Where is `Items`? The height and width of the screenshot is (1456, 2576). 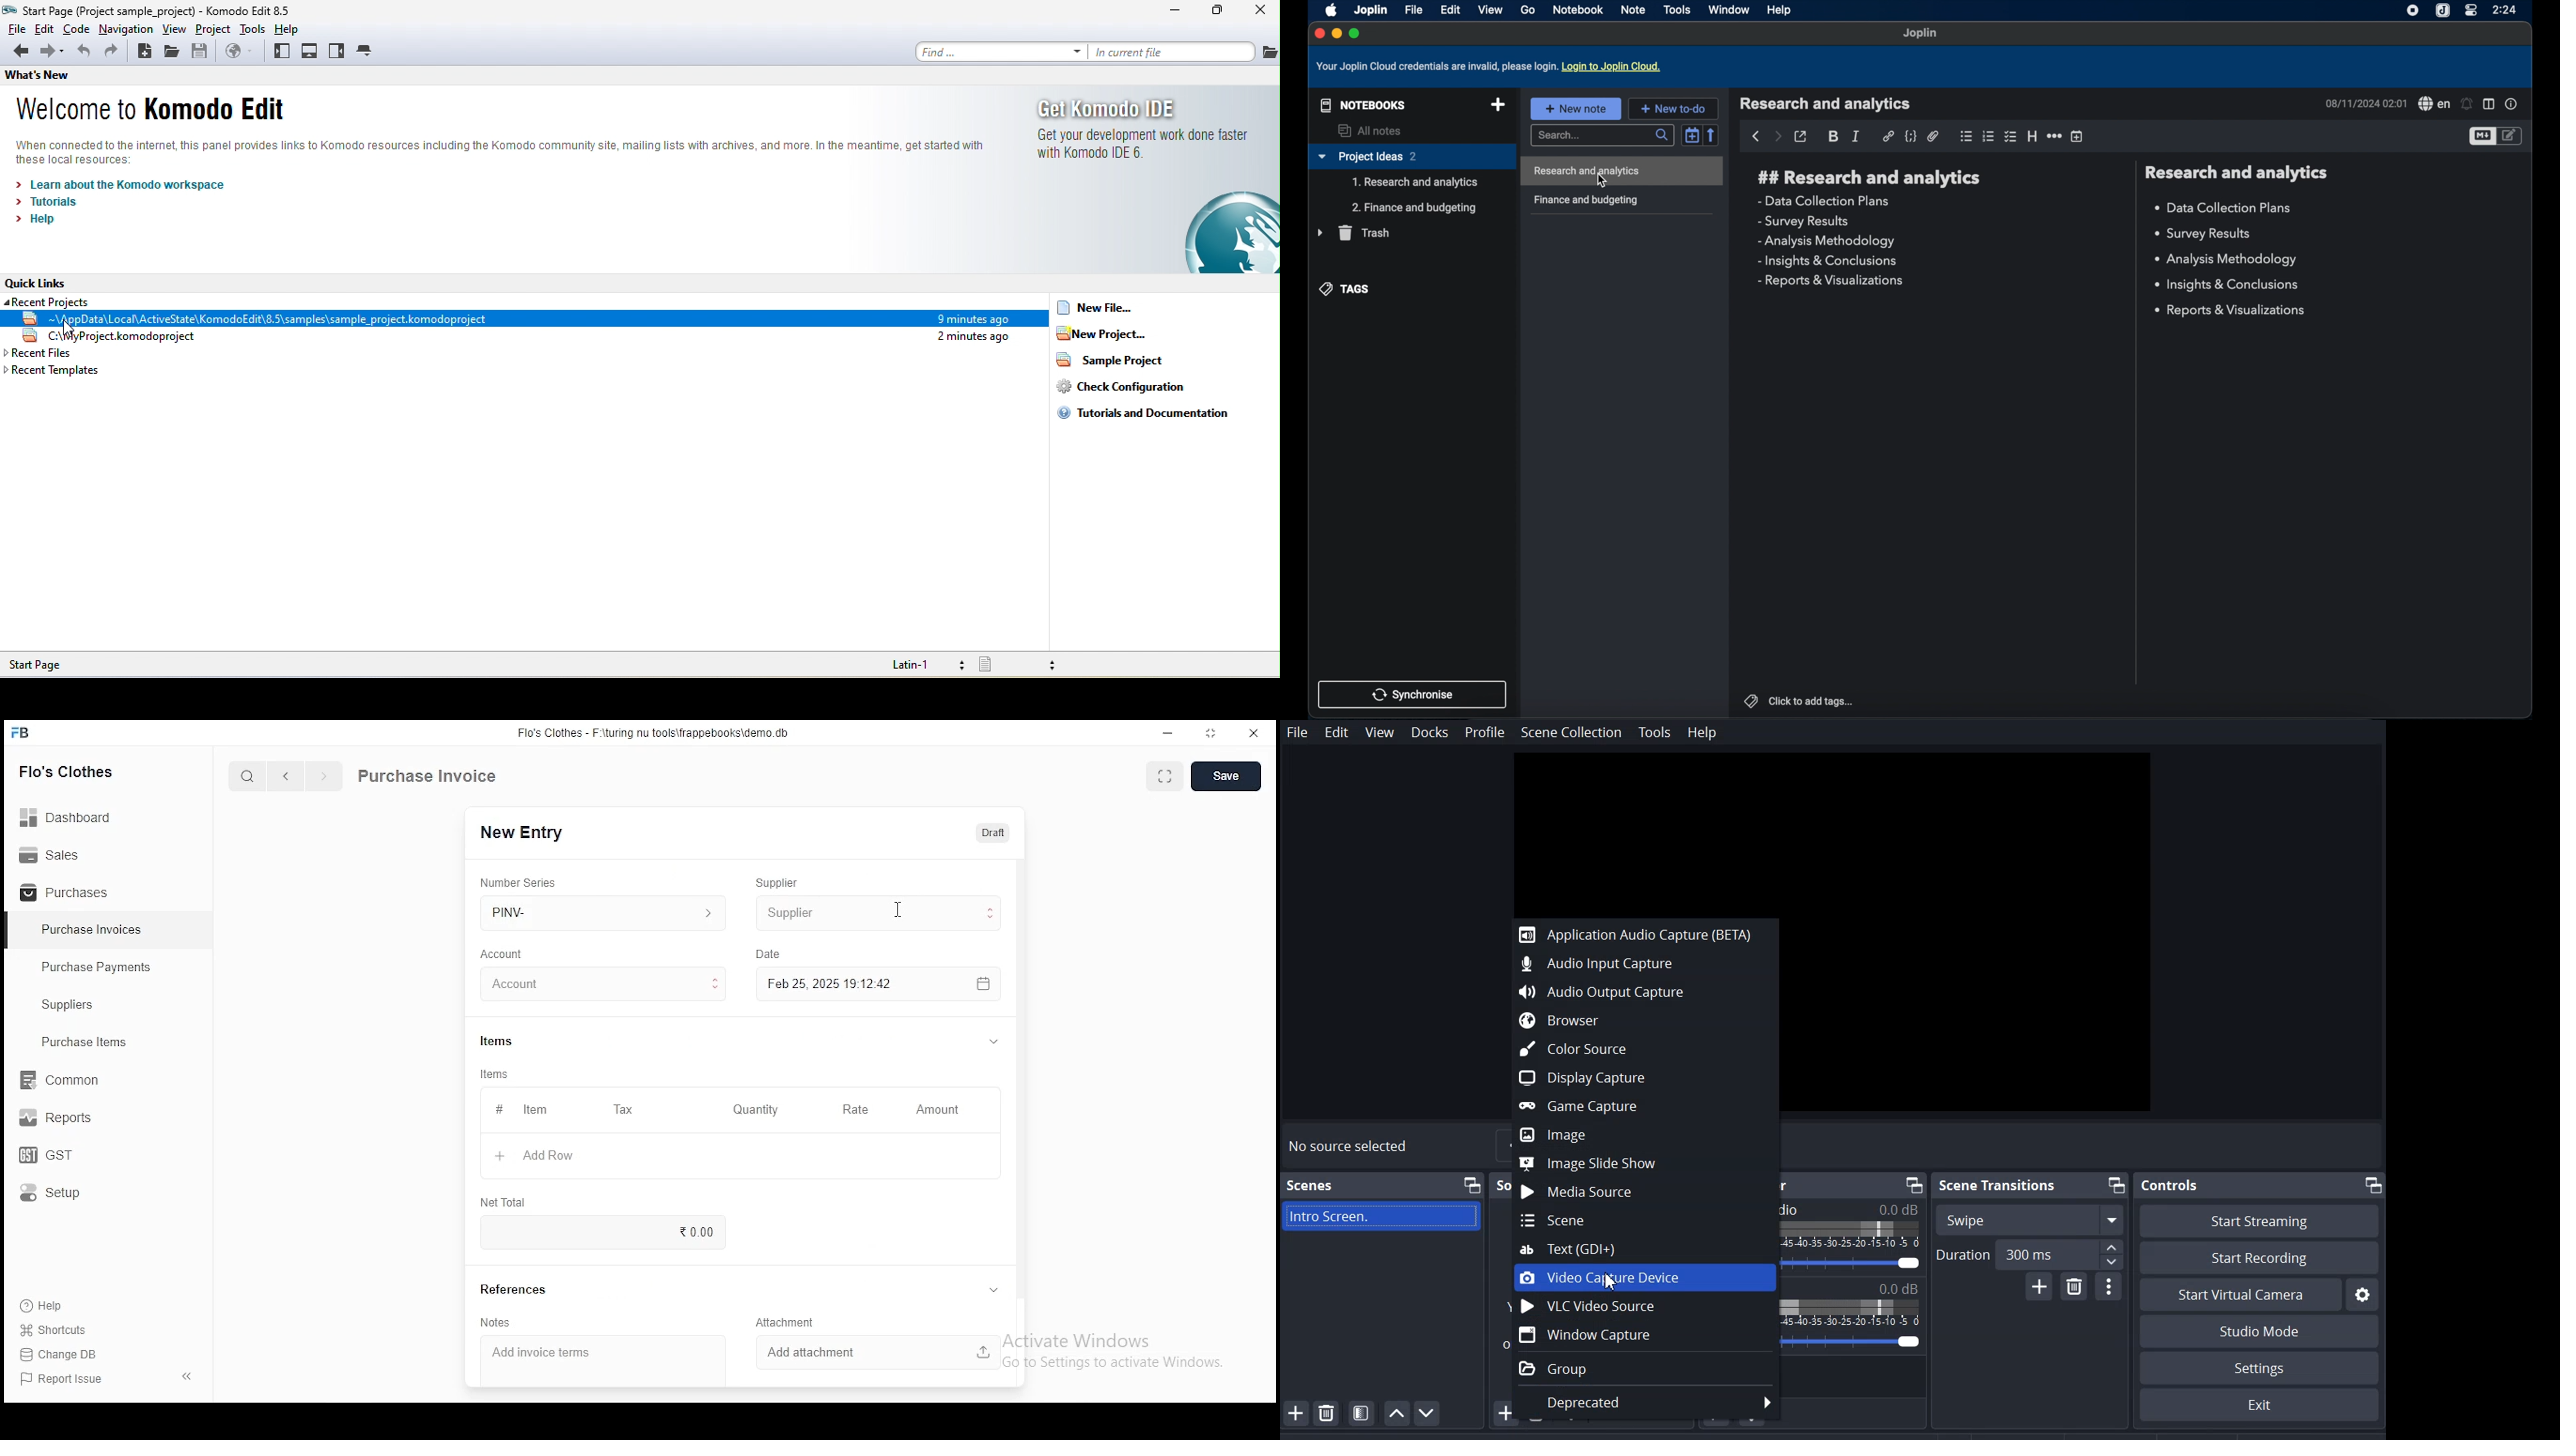 Items is located at coordinates (497, 1039).